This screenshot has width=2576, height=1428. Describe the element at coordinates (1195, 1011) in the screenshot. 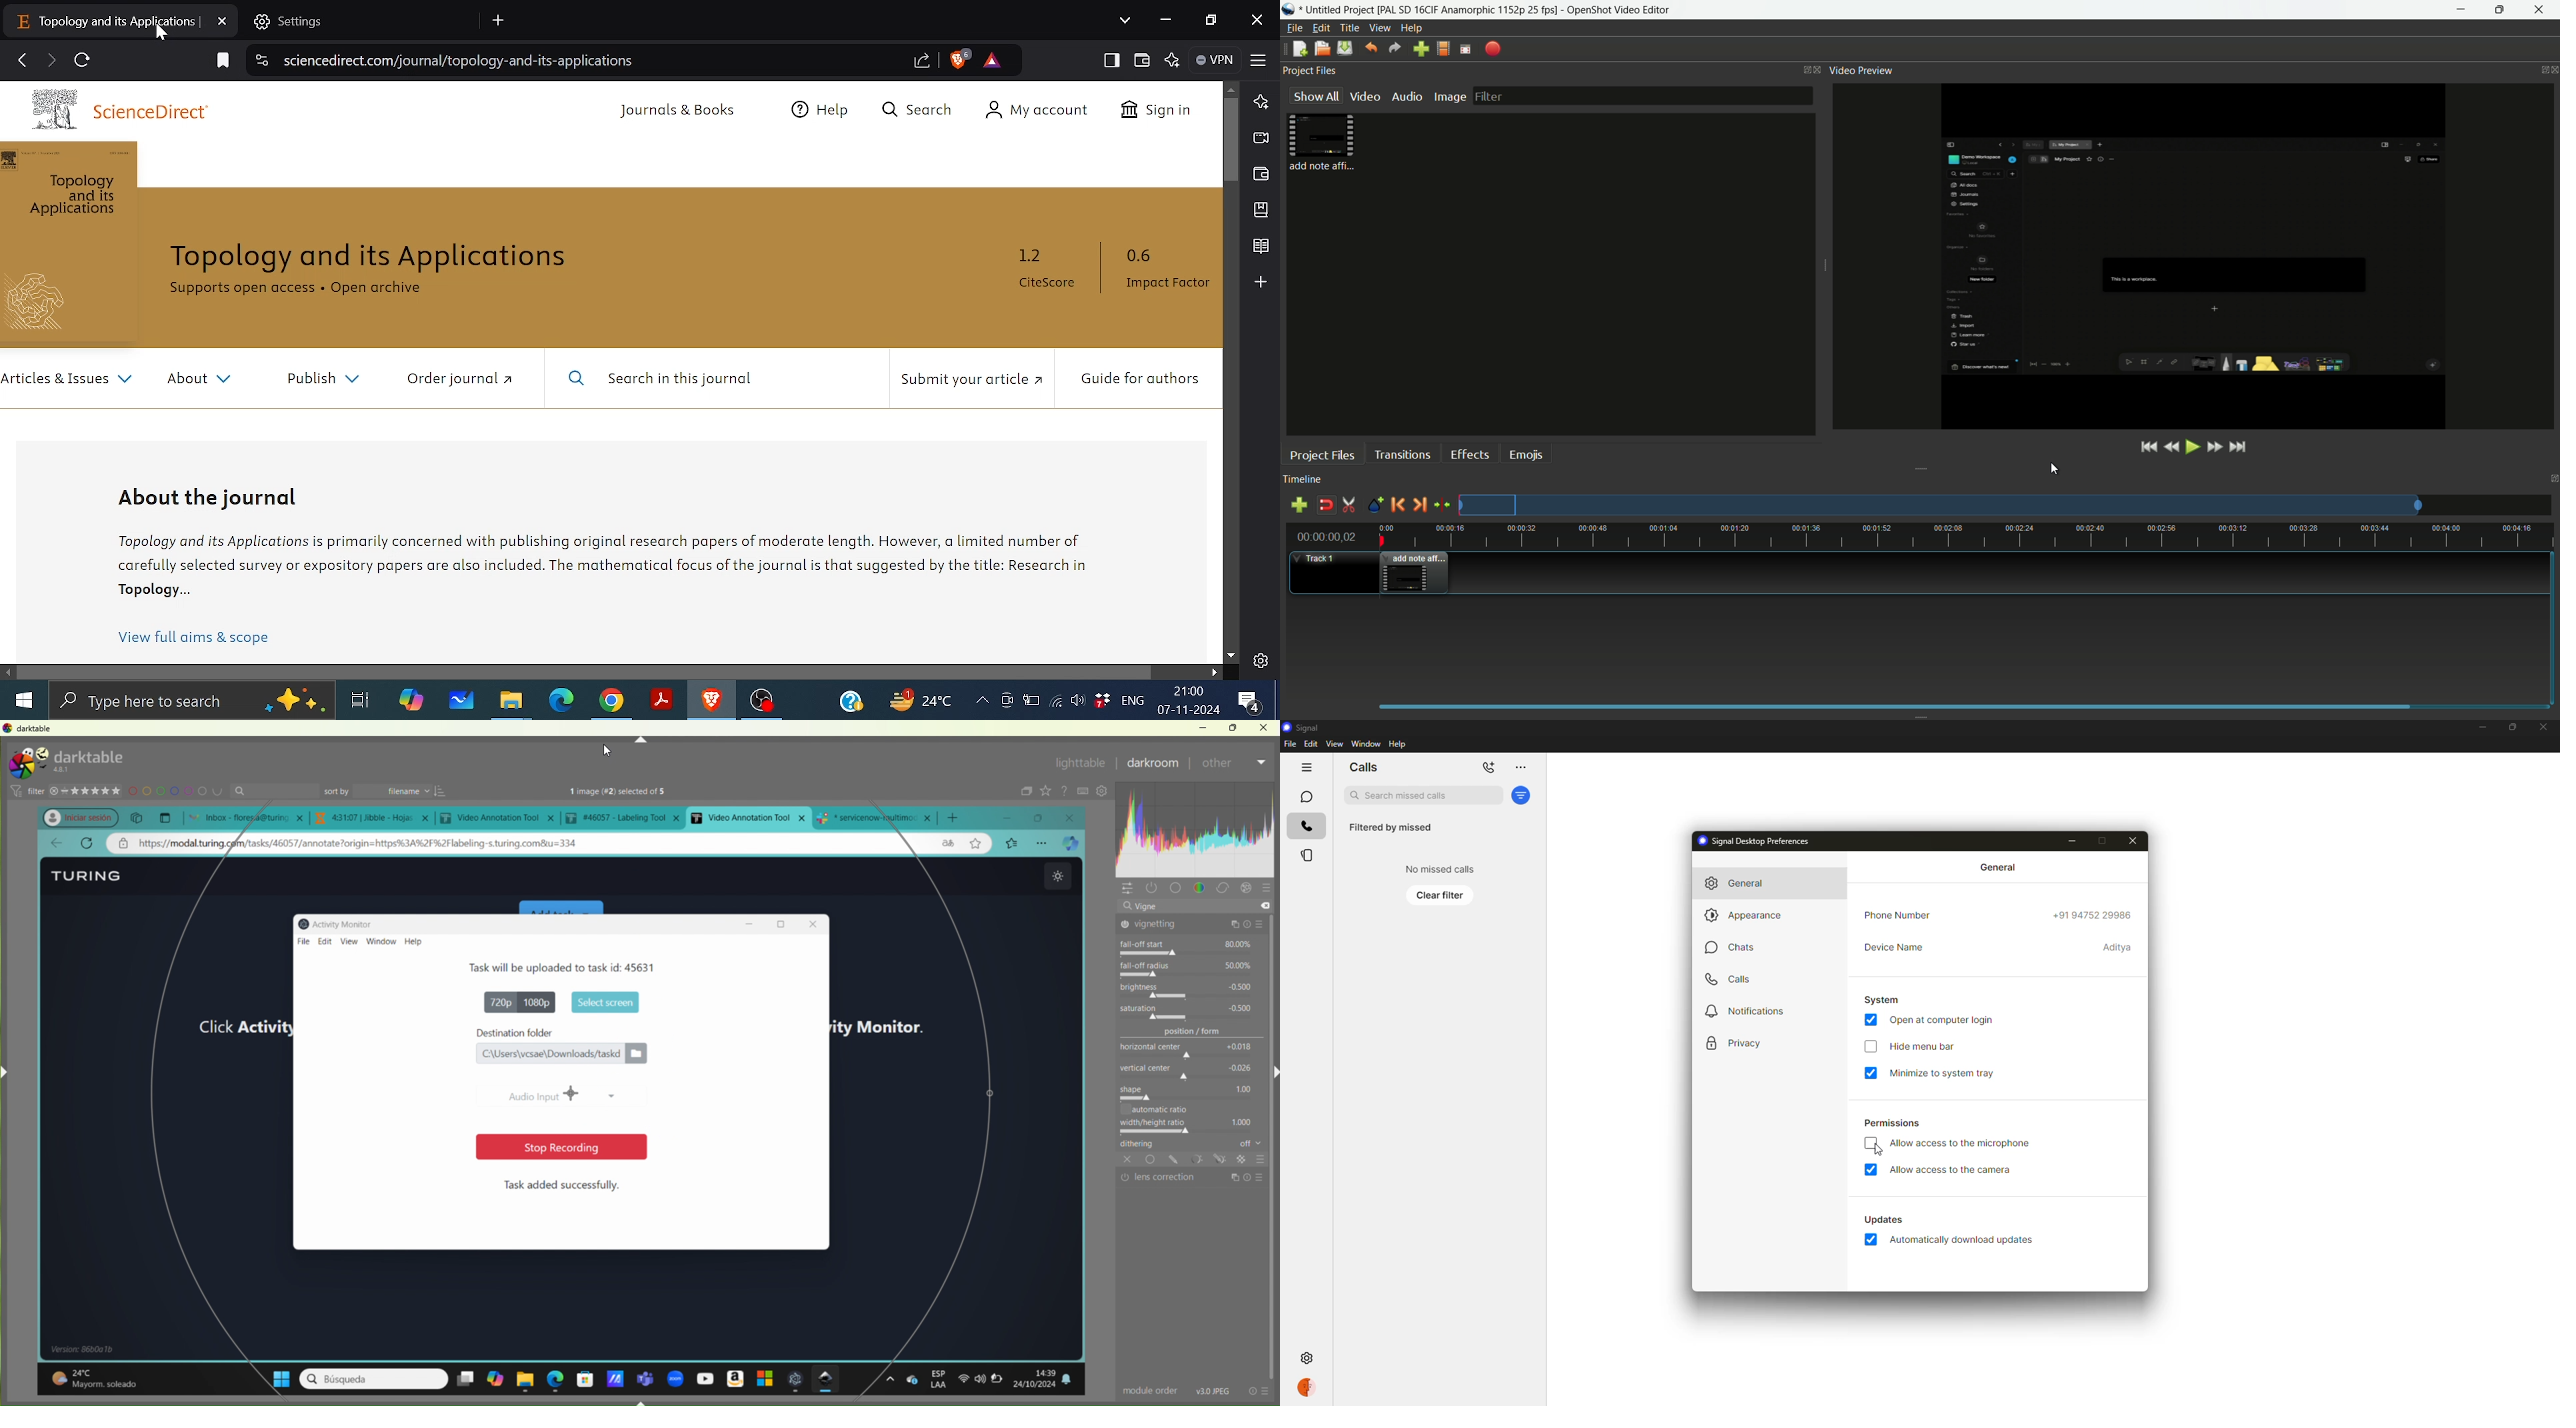

I see `saturation` at that location.